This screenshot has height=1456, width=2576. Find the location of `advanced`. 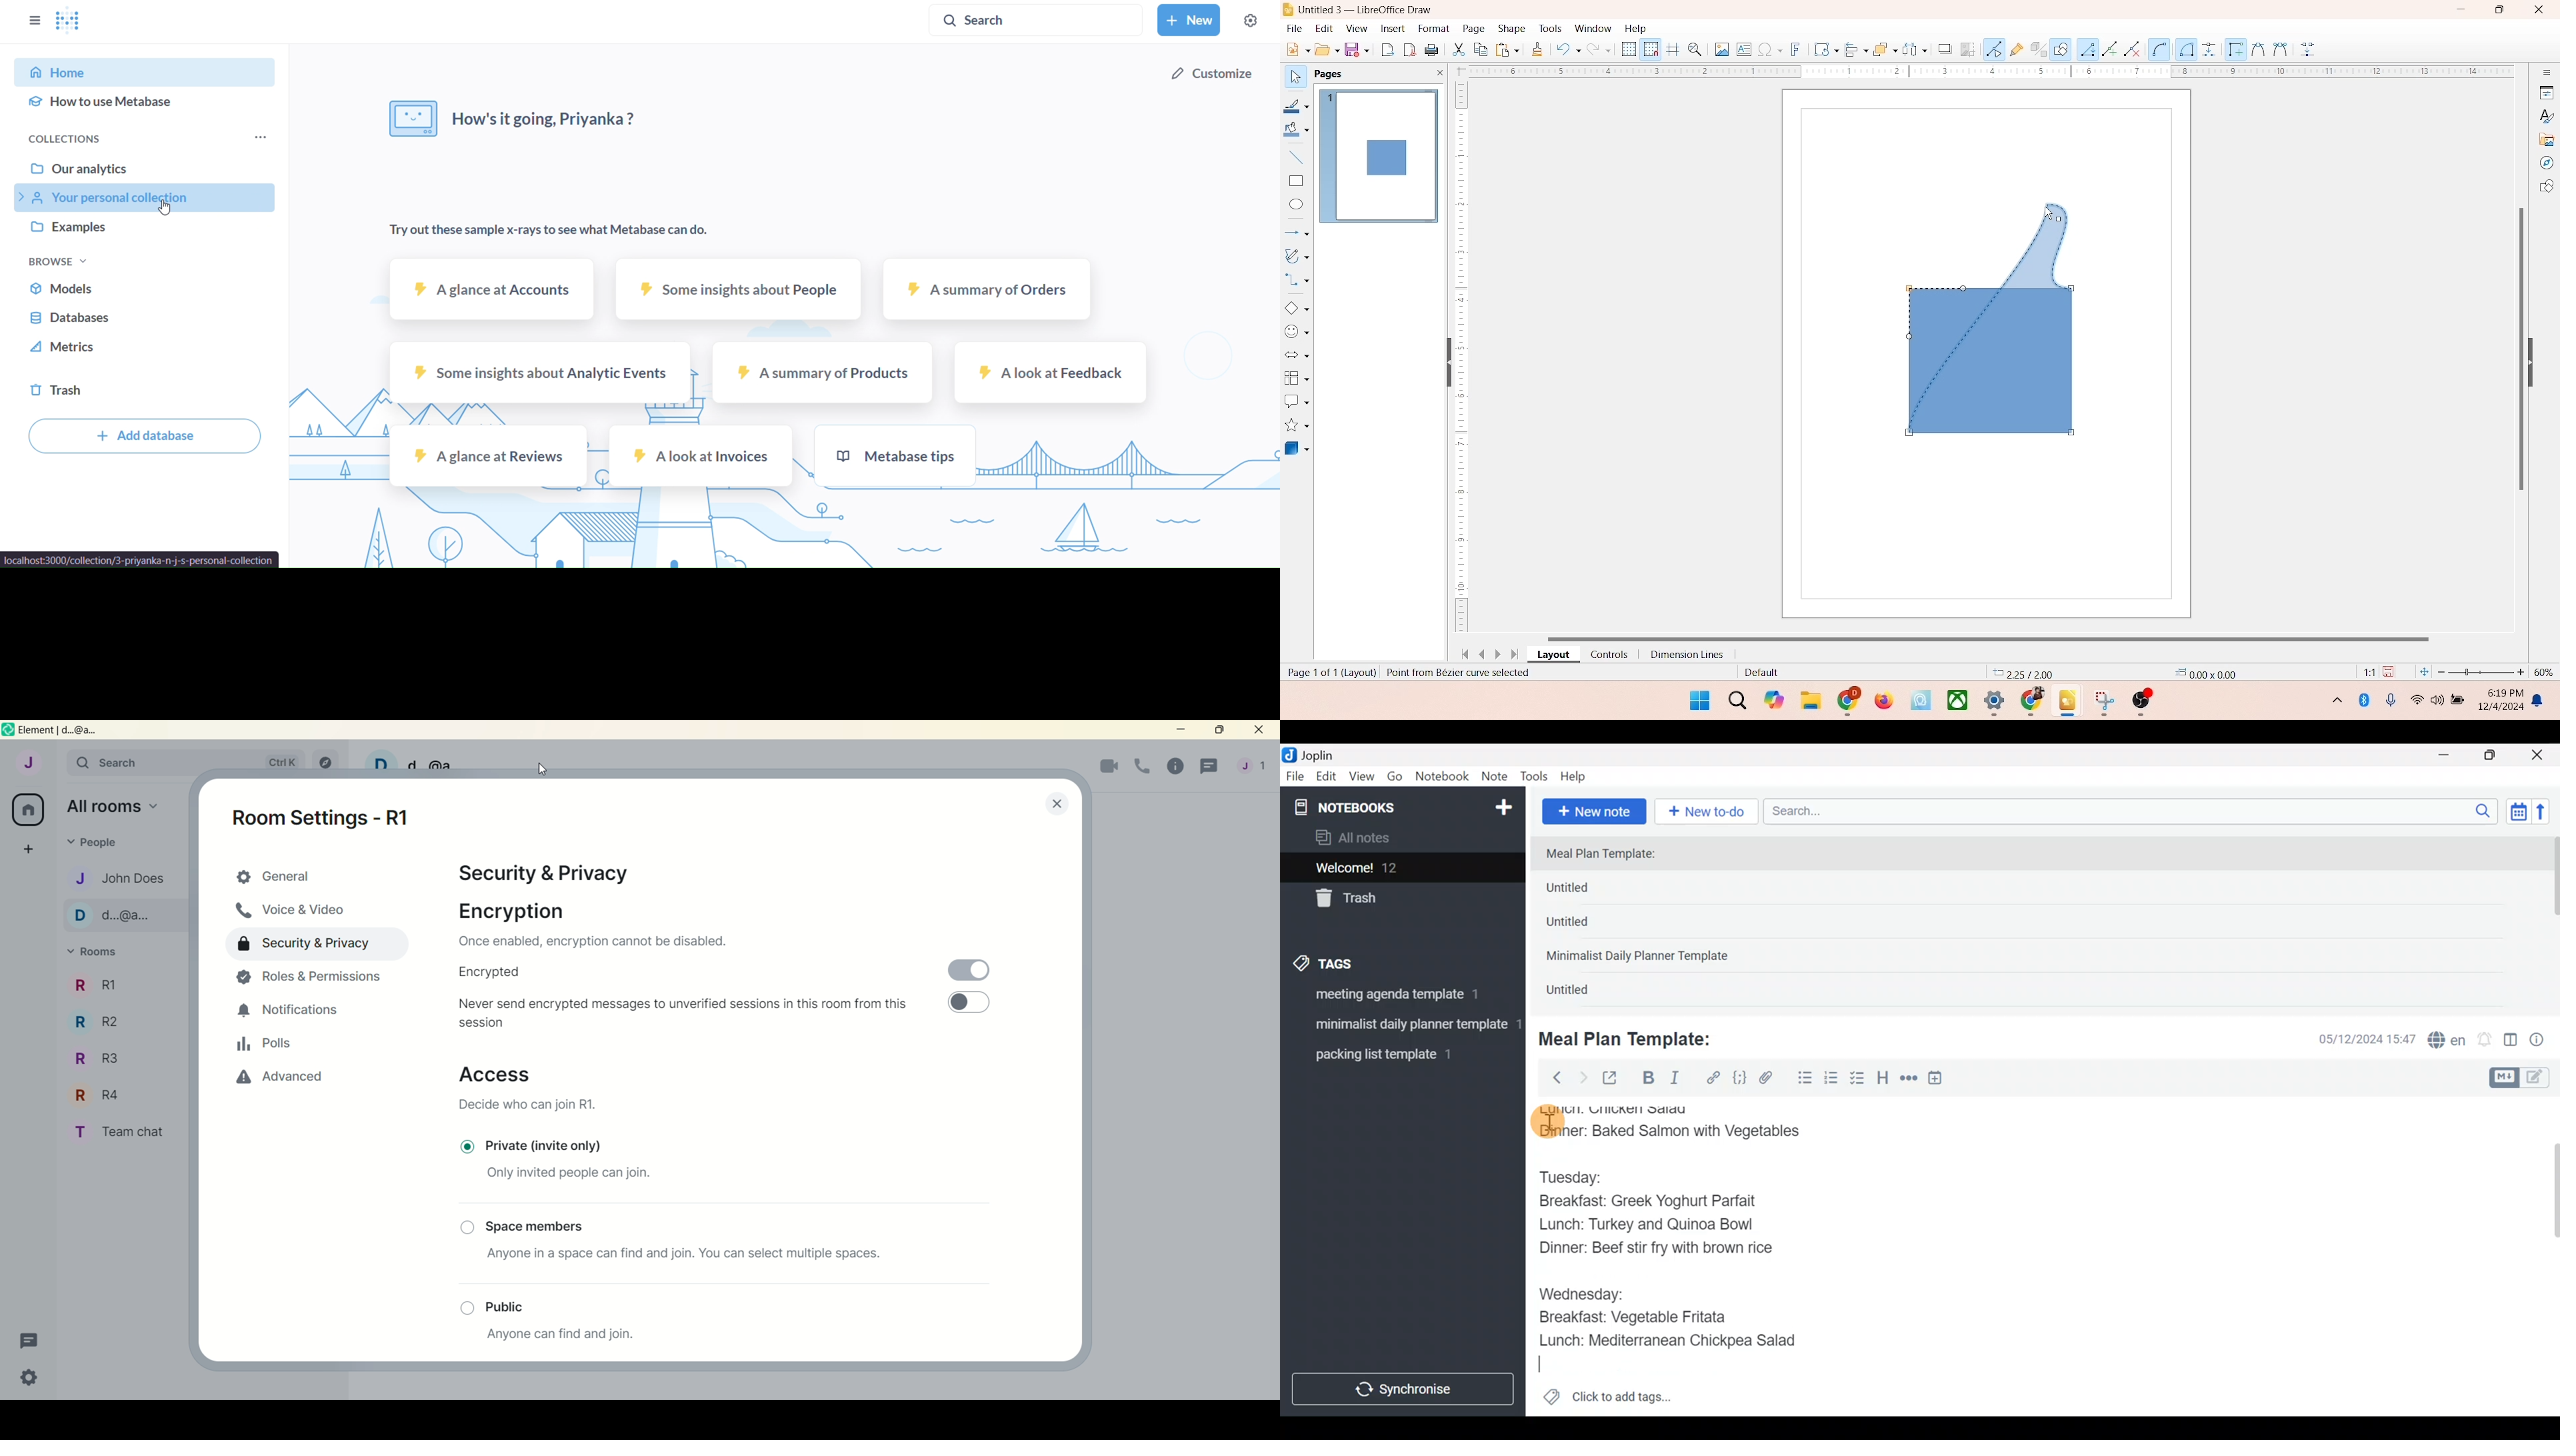

advanced is located at coordinates (281, 1080).